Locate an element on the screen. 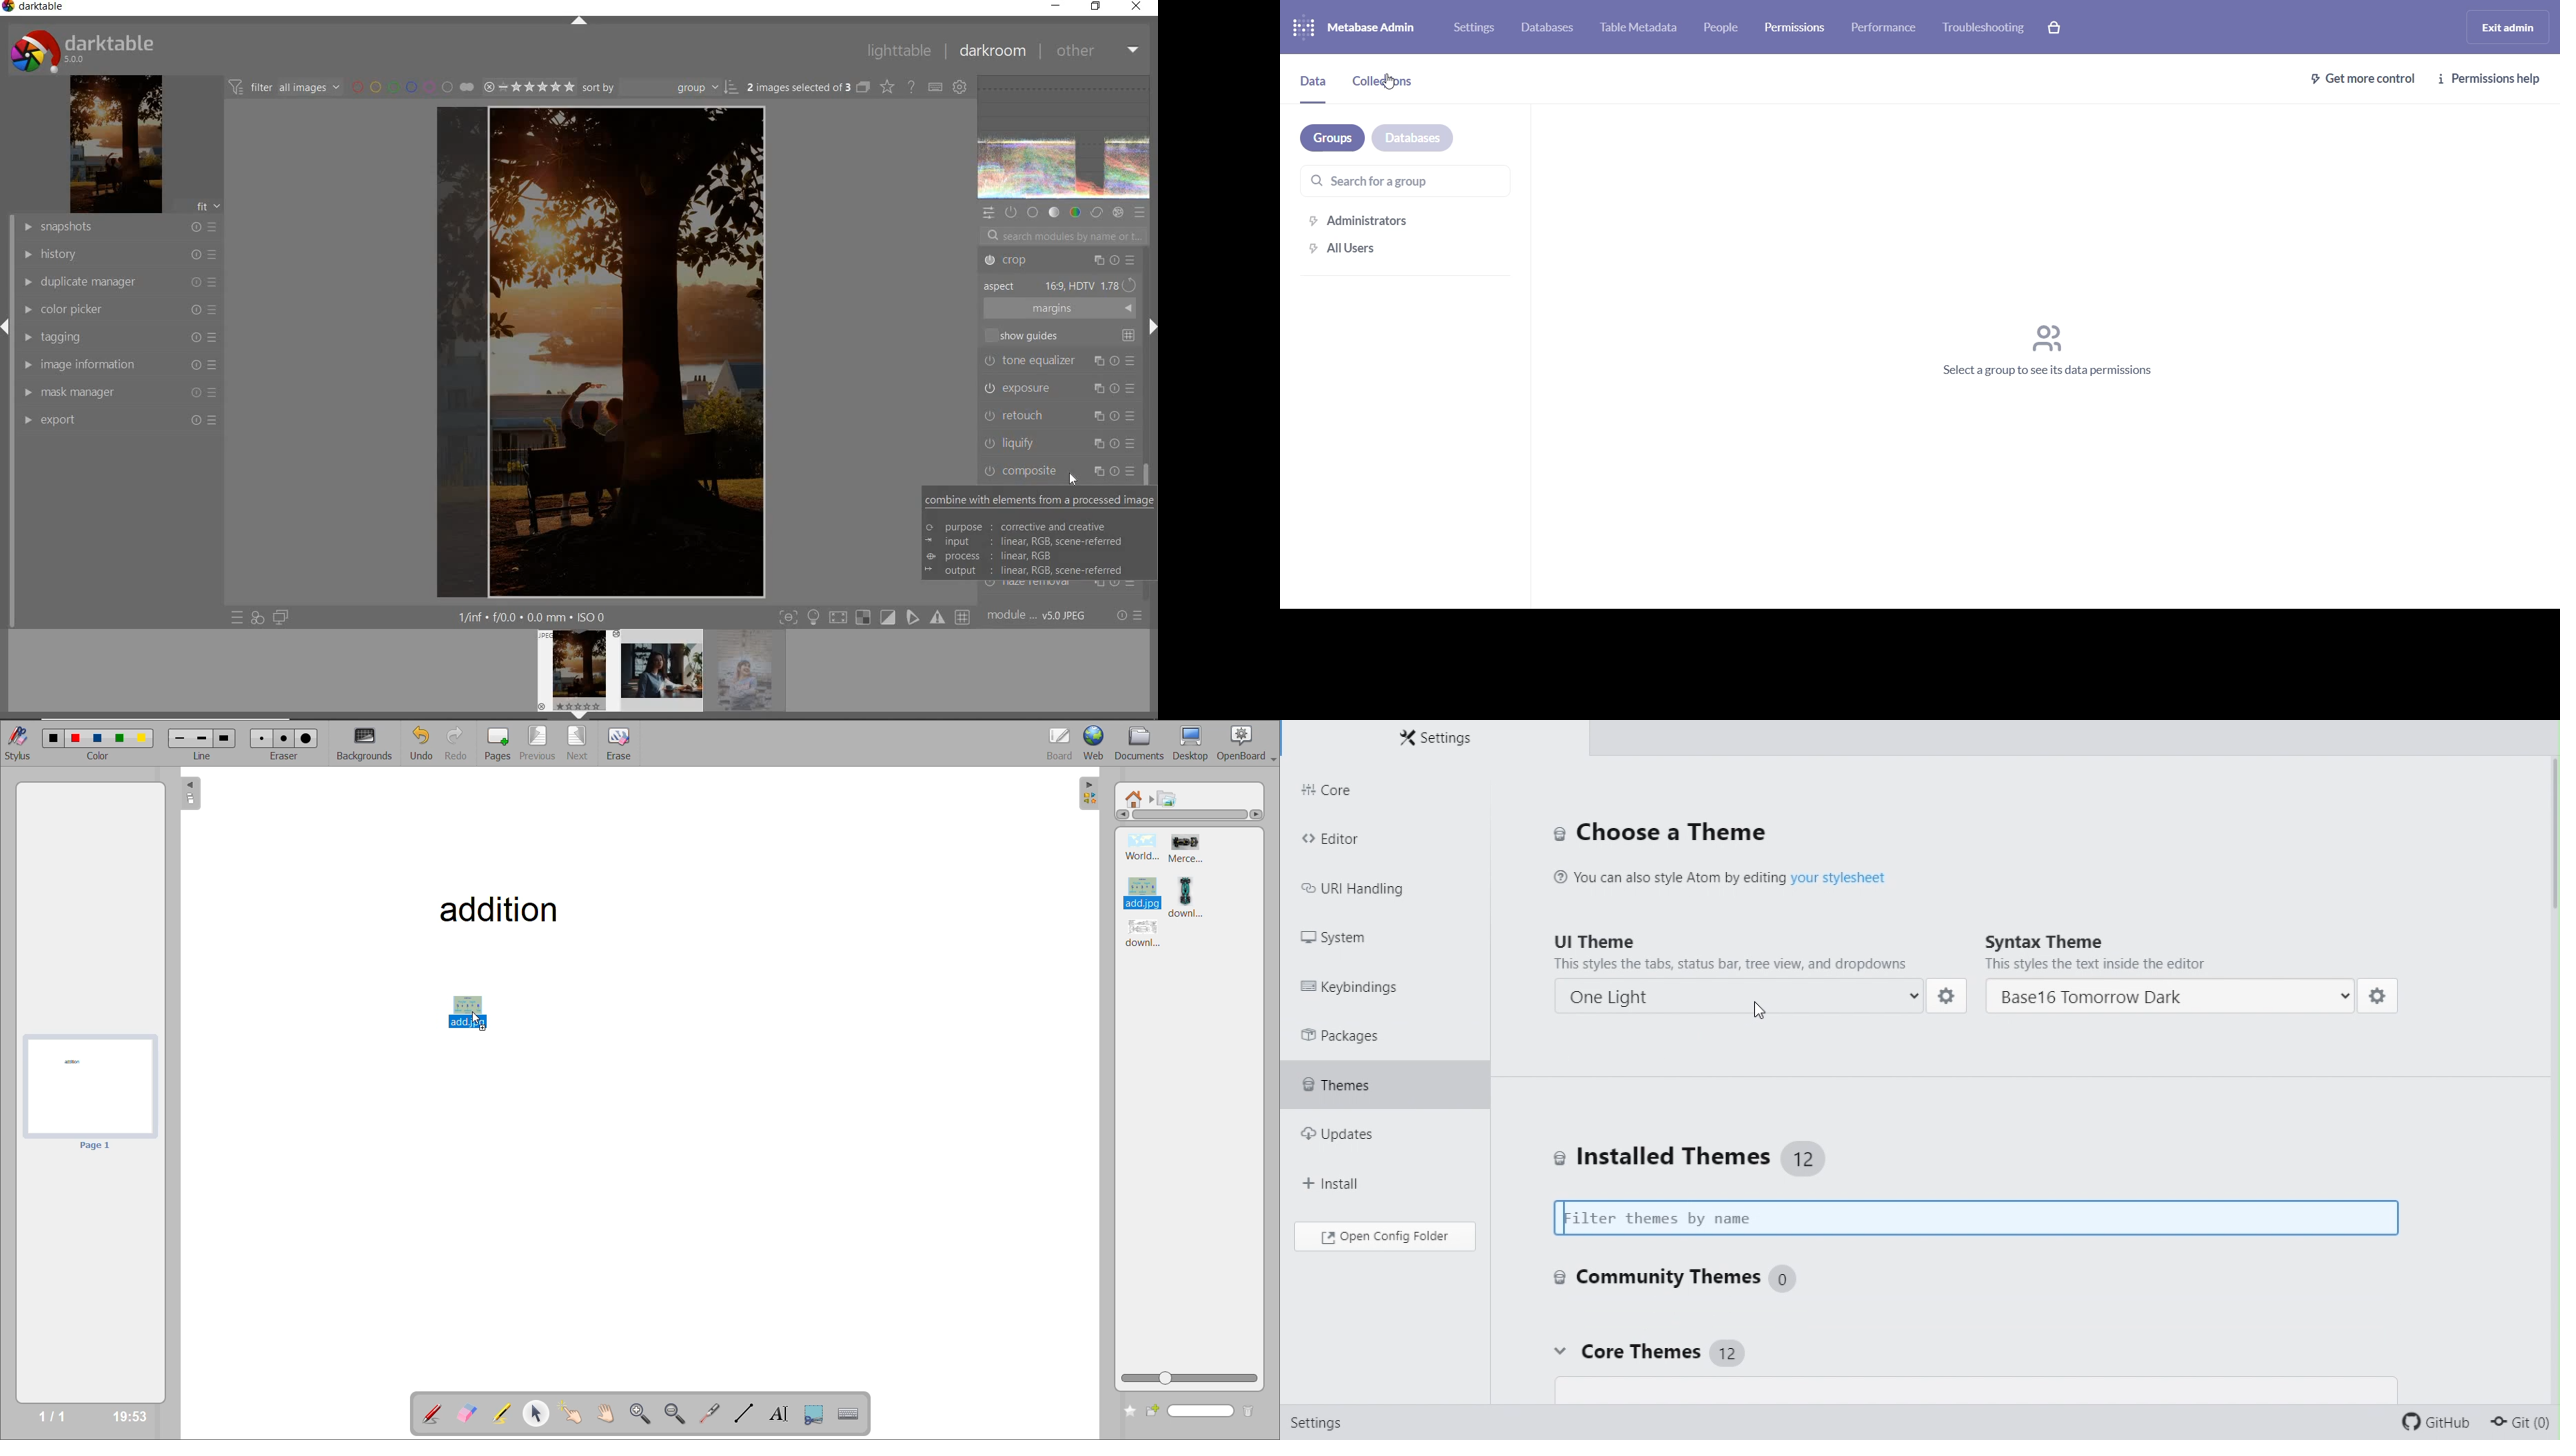  color is located at coordinates (1075, 213).